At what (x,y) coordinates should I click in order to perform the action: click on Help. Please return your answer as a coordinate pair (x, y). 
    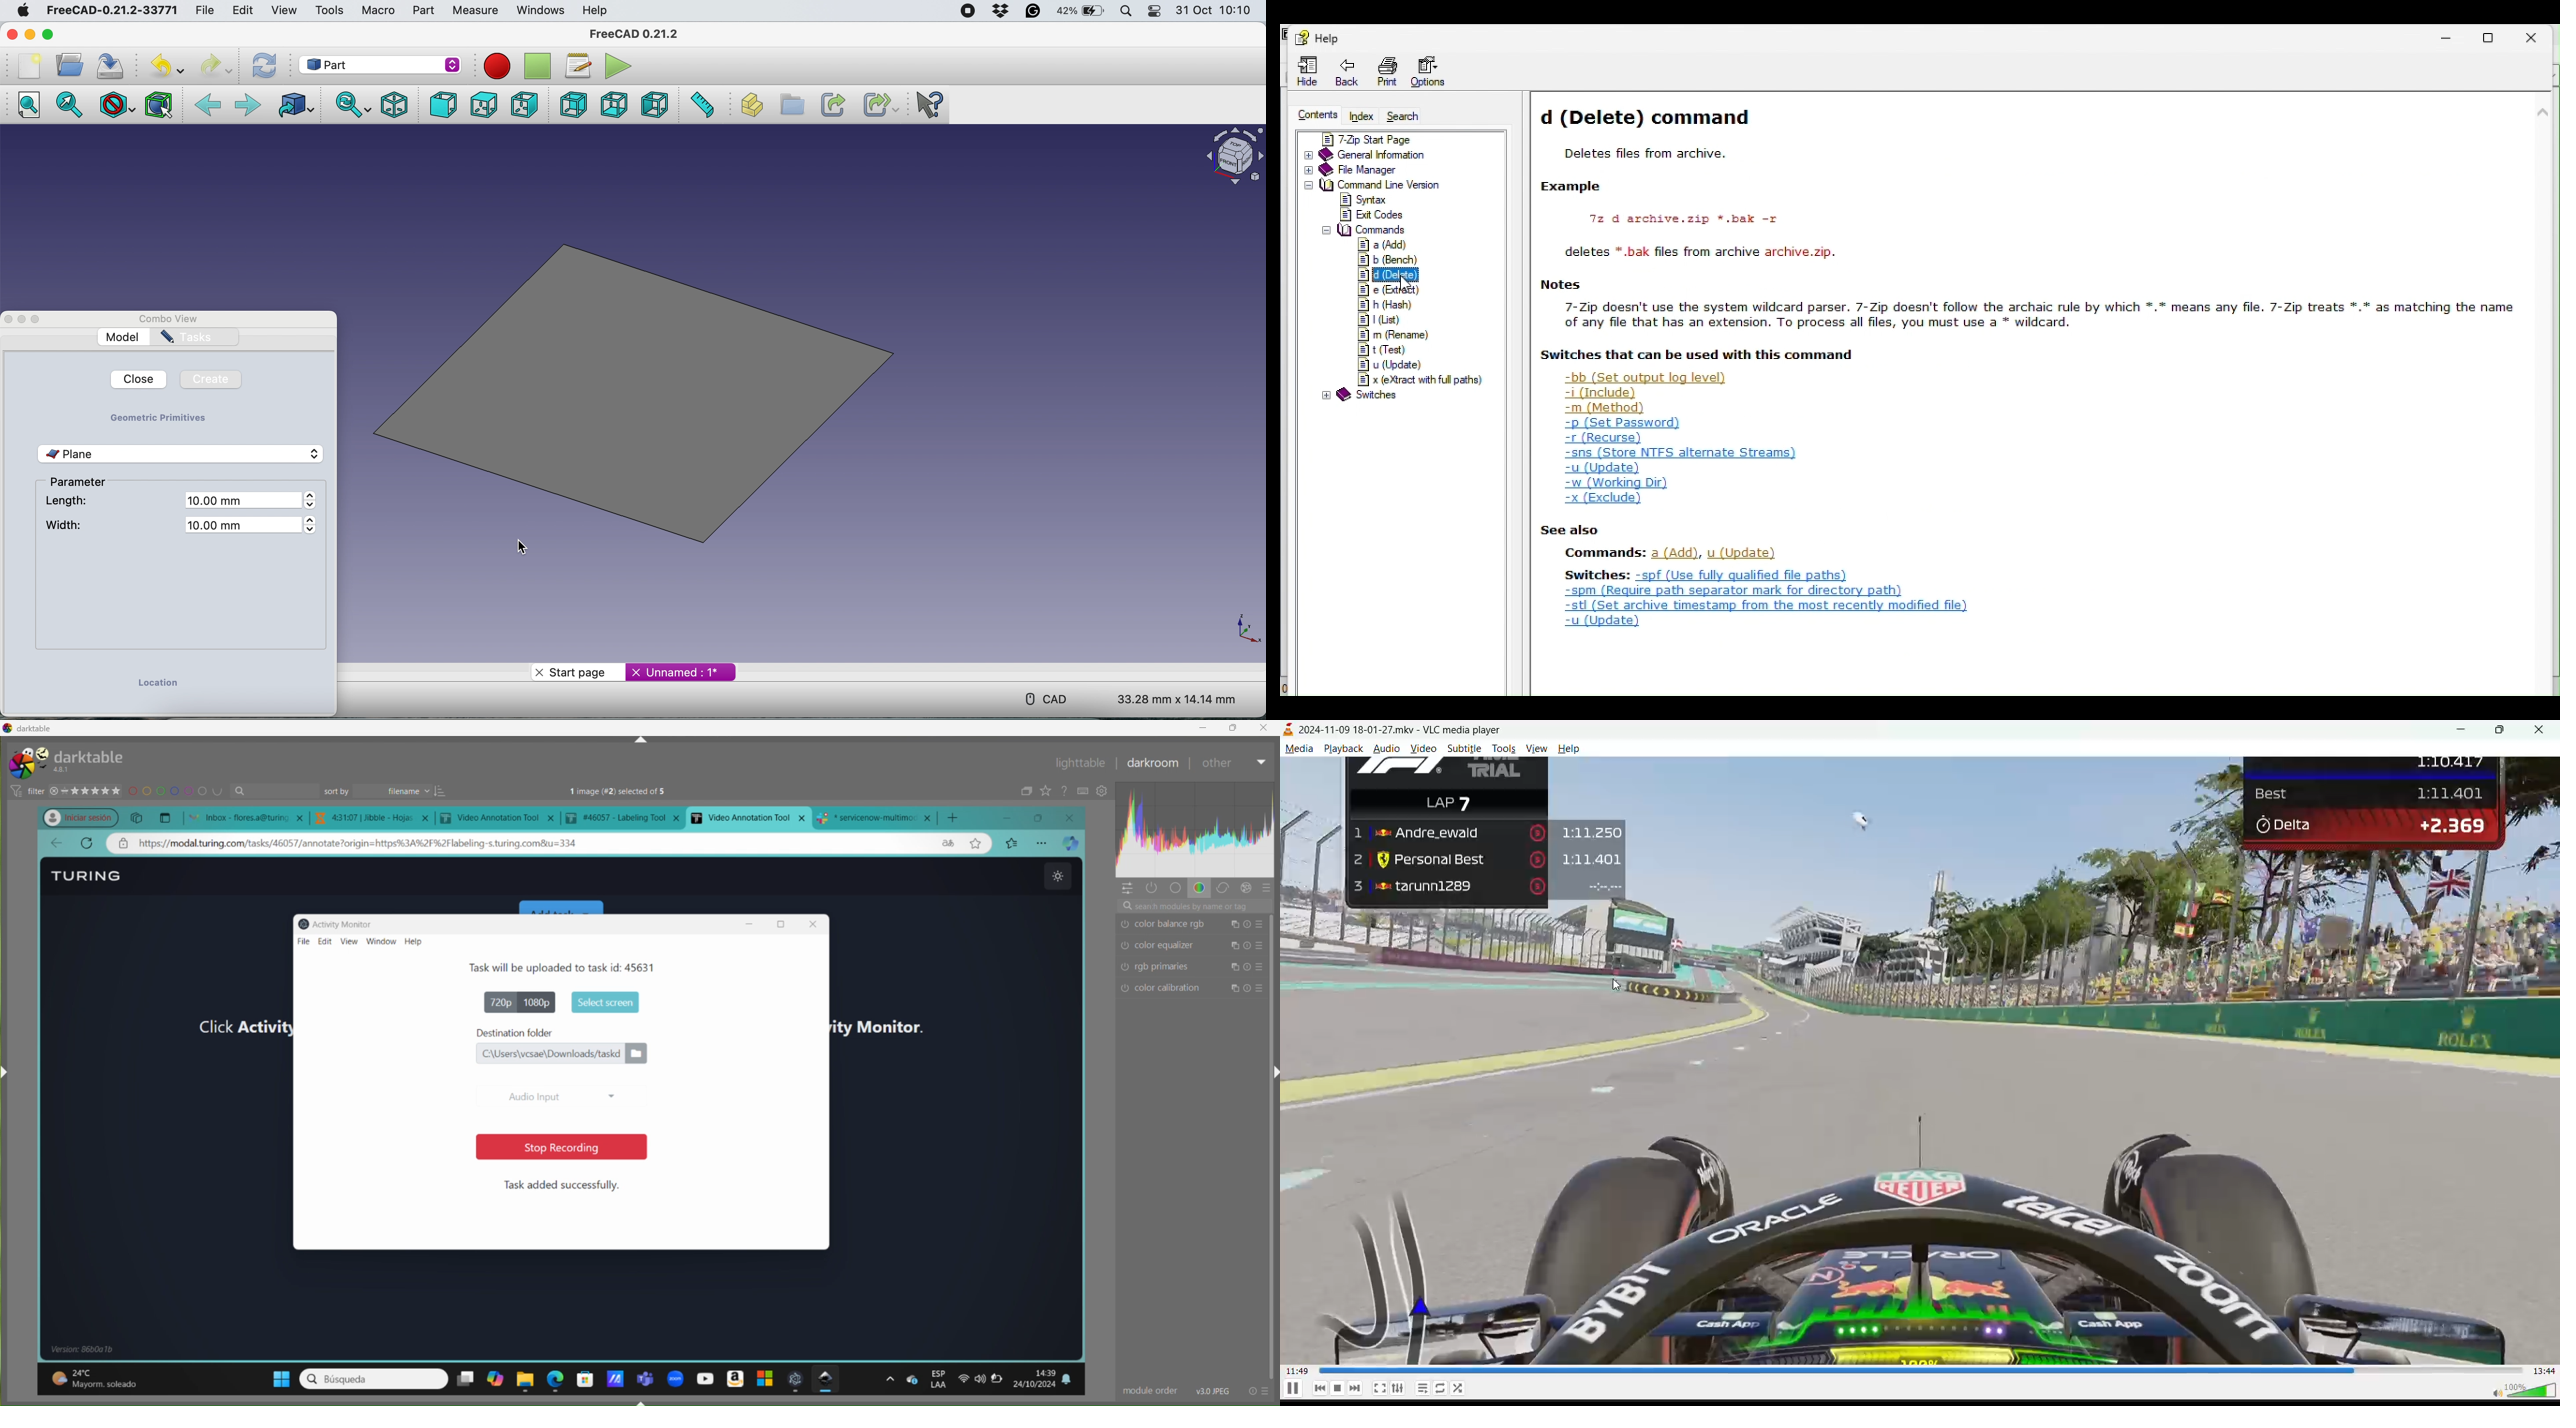
    Looking at the image, I should click on (595, 11).